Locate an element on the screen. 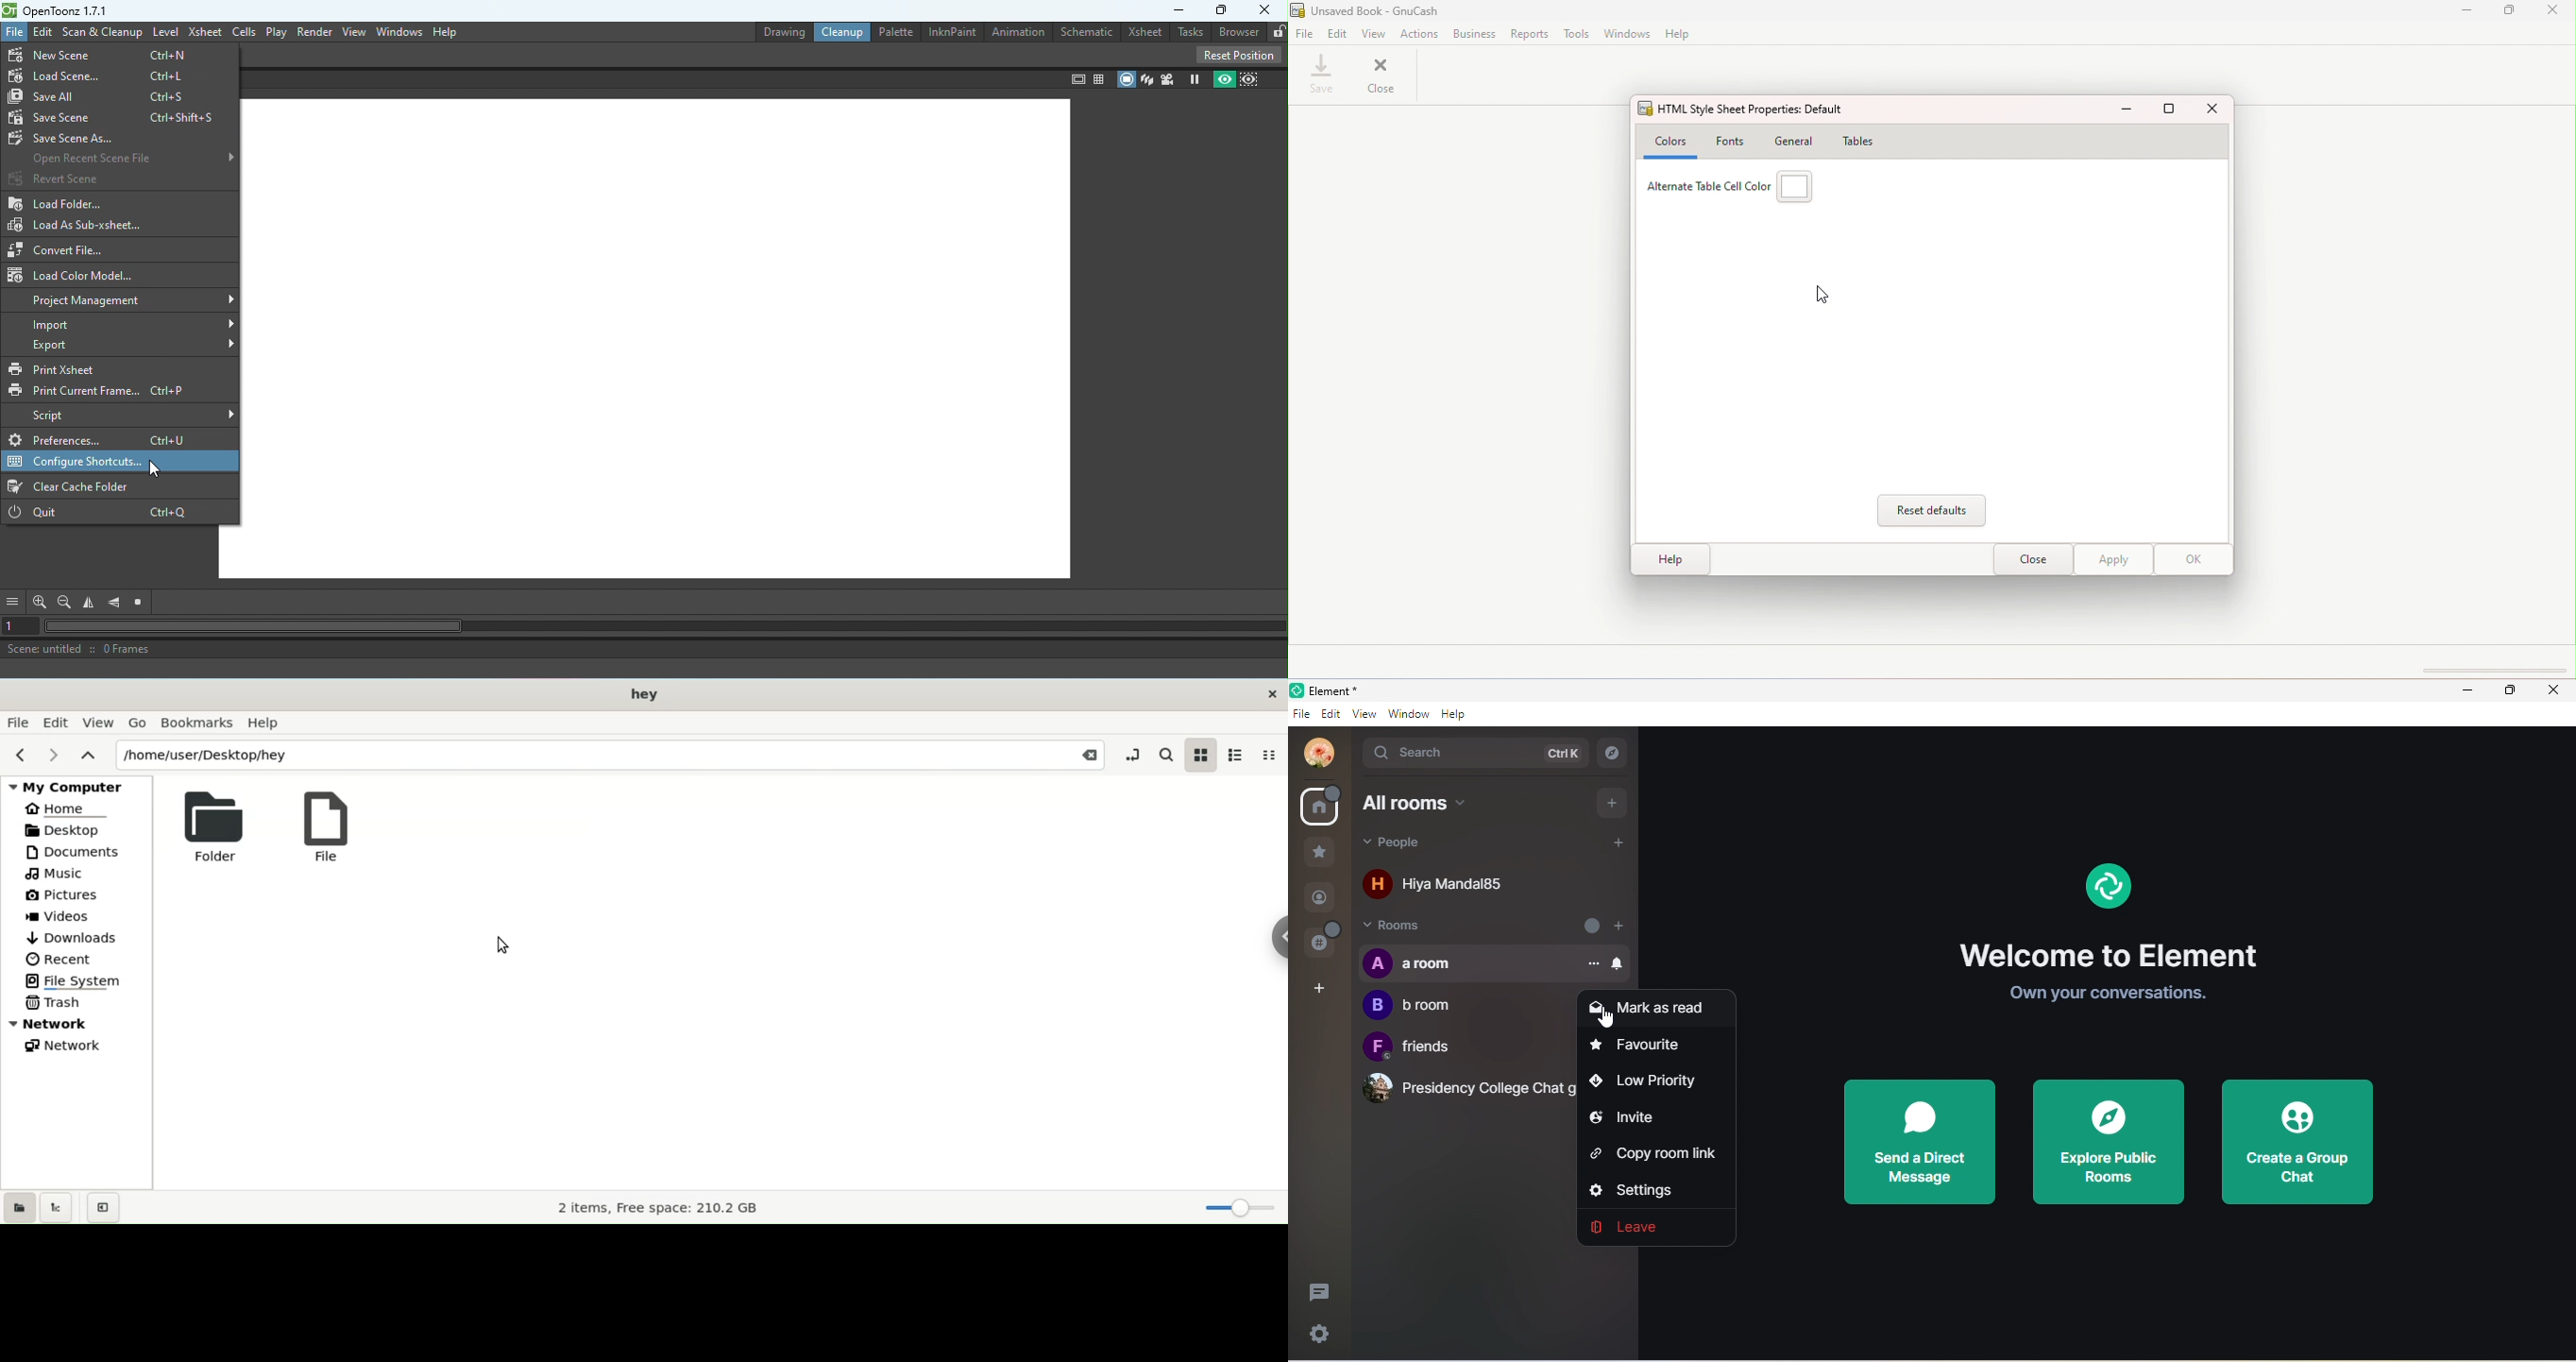  unread sign is located at coordinates (1588, 925).